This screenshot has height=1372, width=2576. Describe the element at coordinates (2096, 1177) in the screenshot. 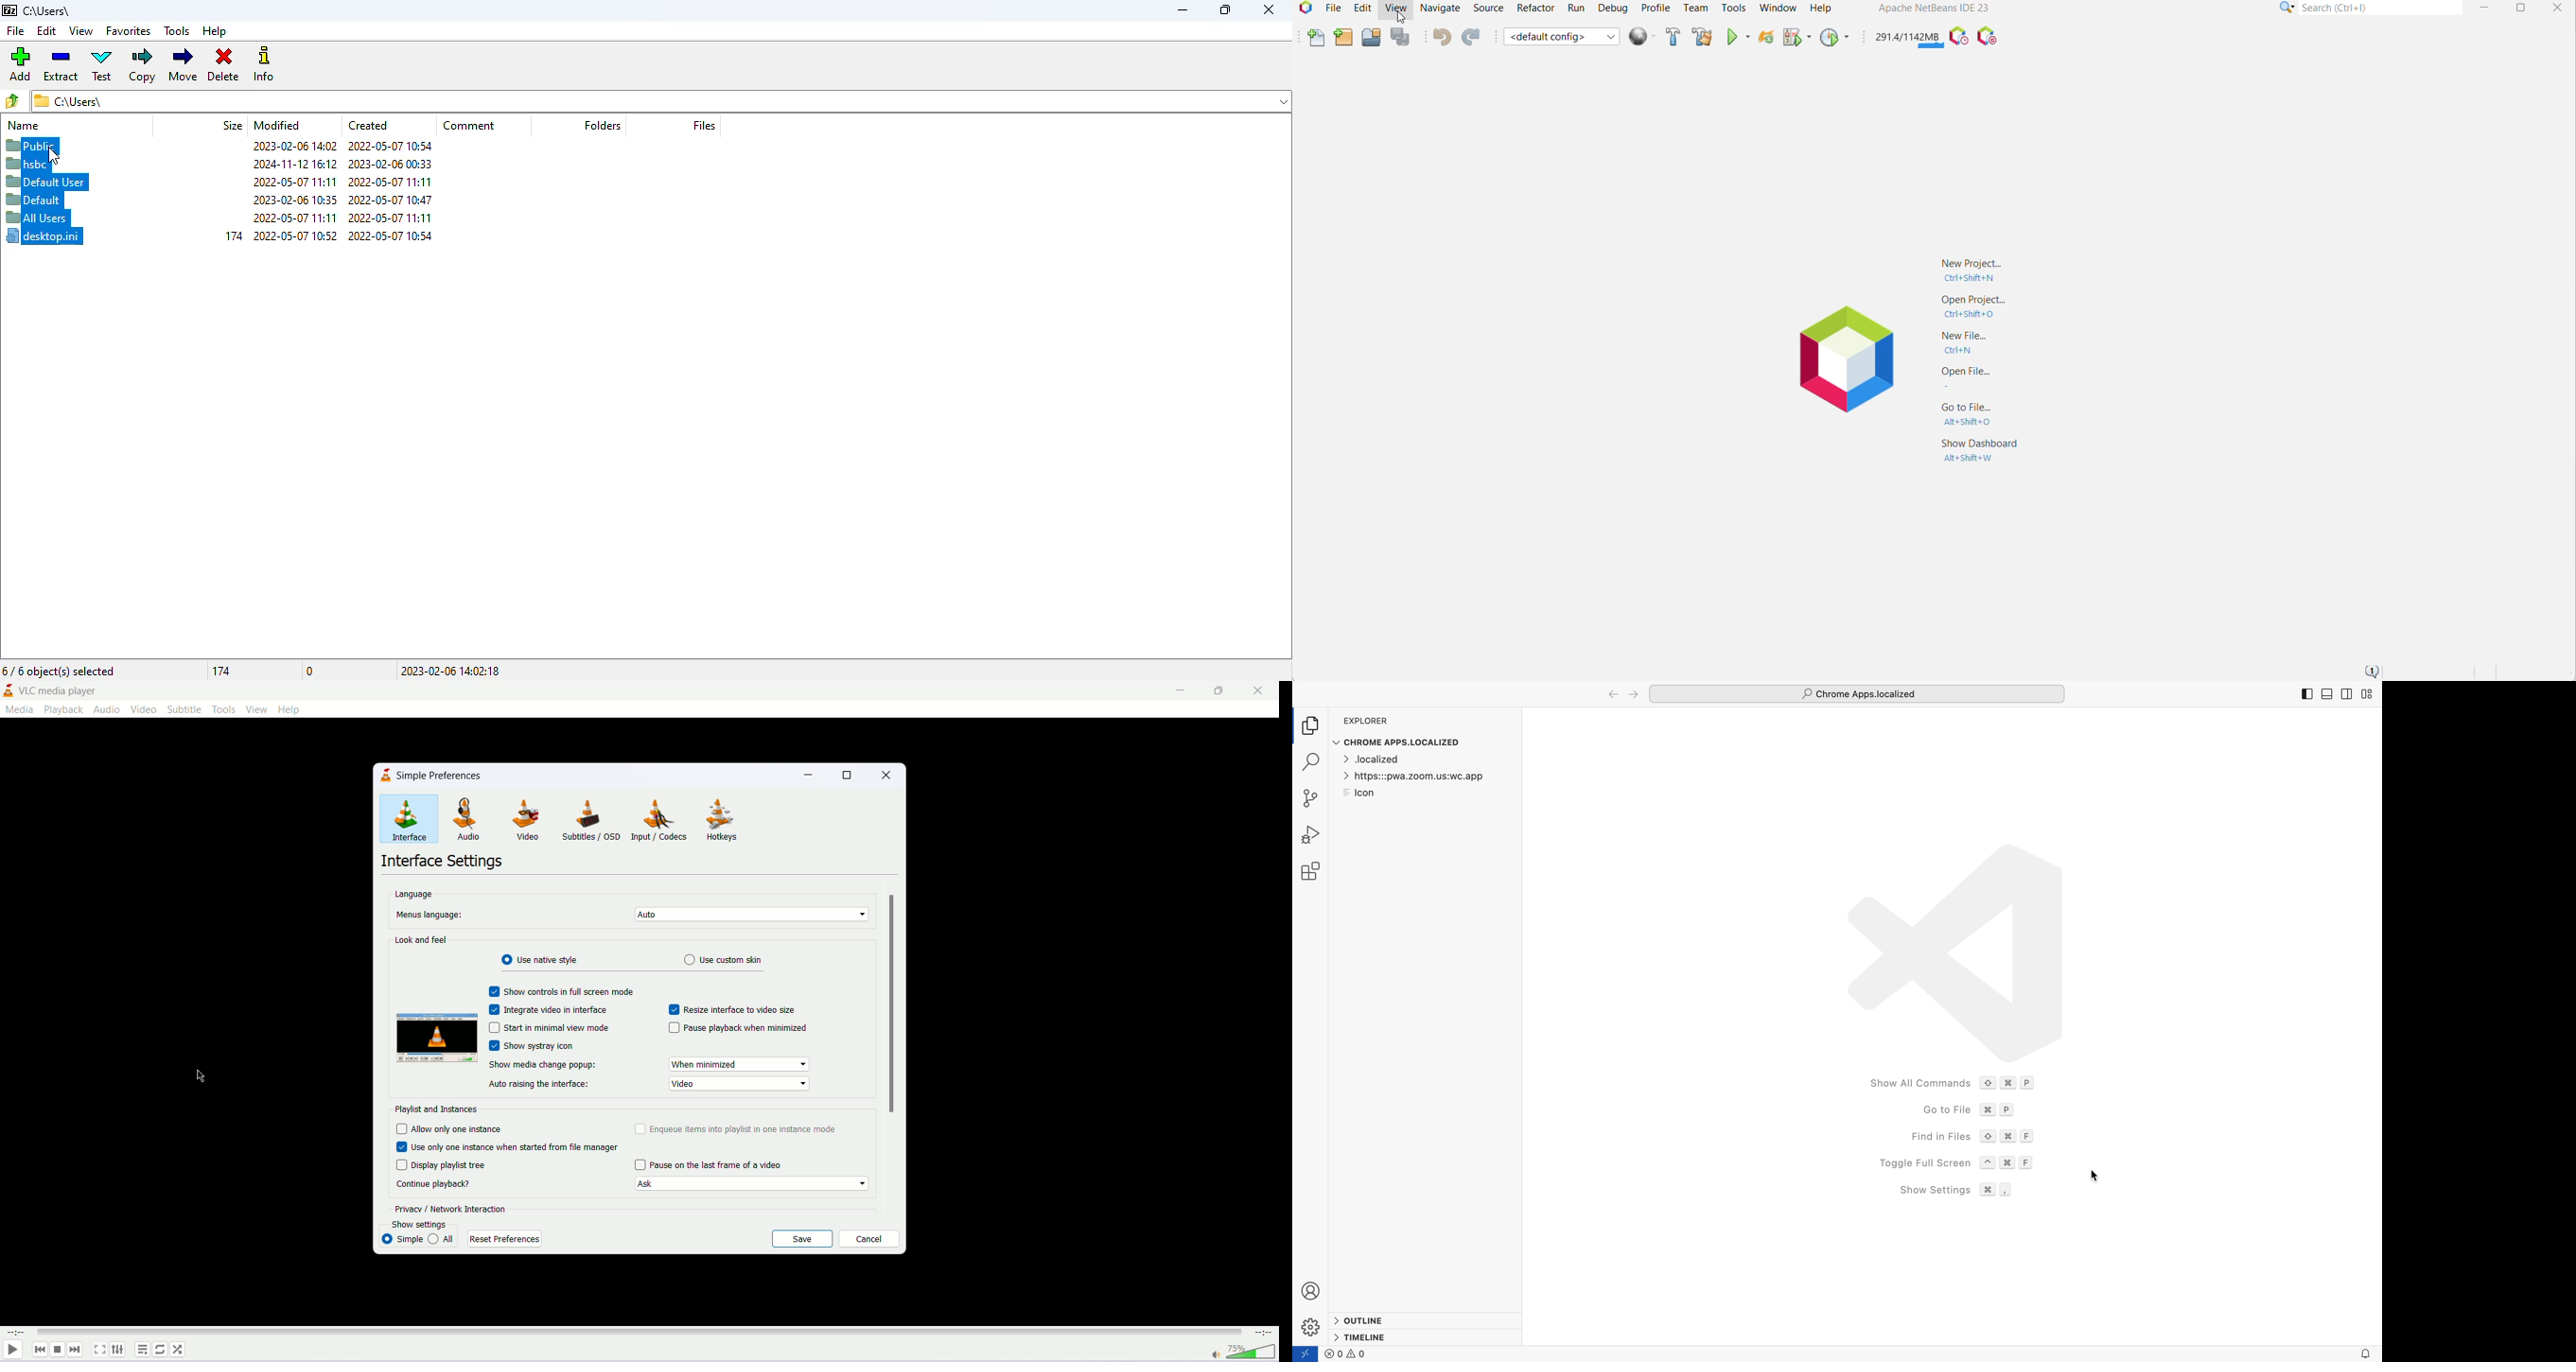

I see `cursor` at that location.